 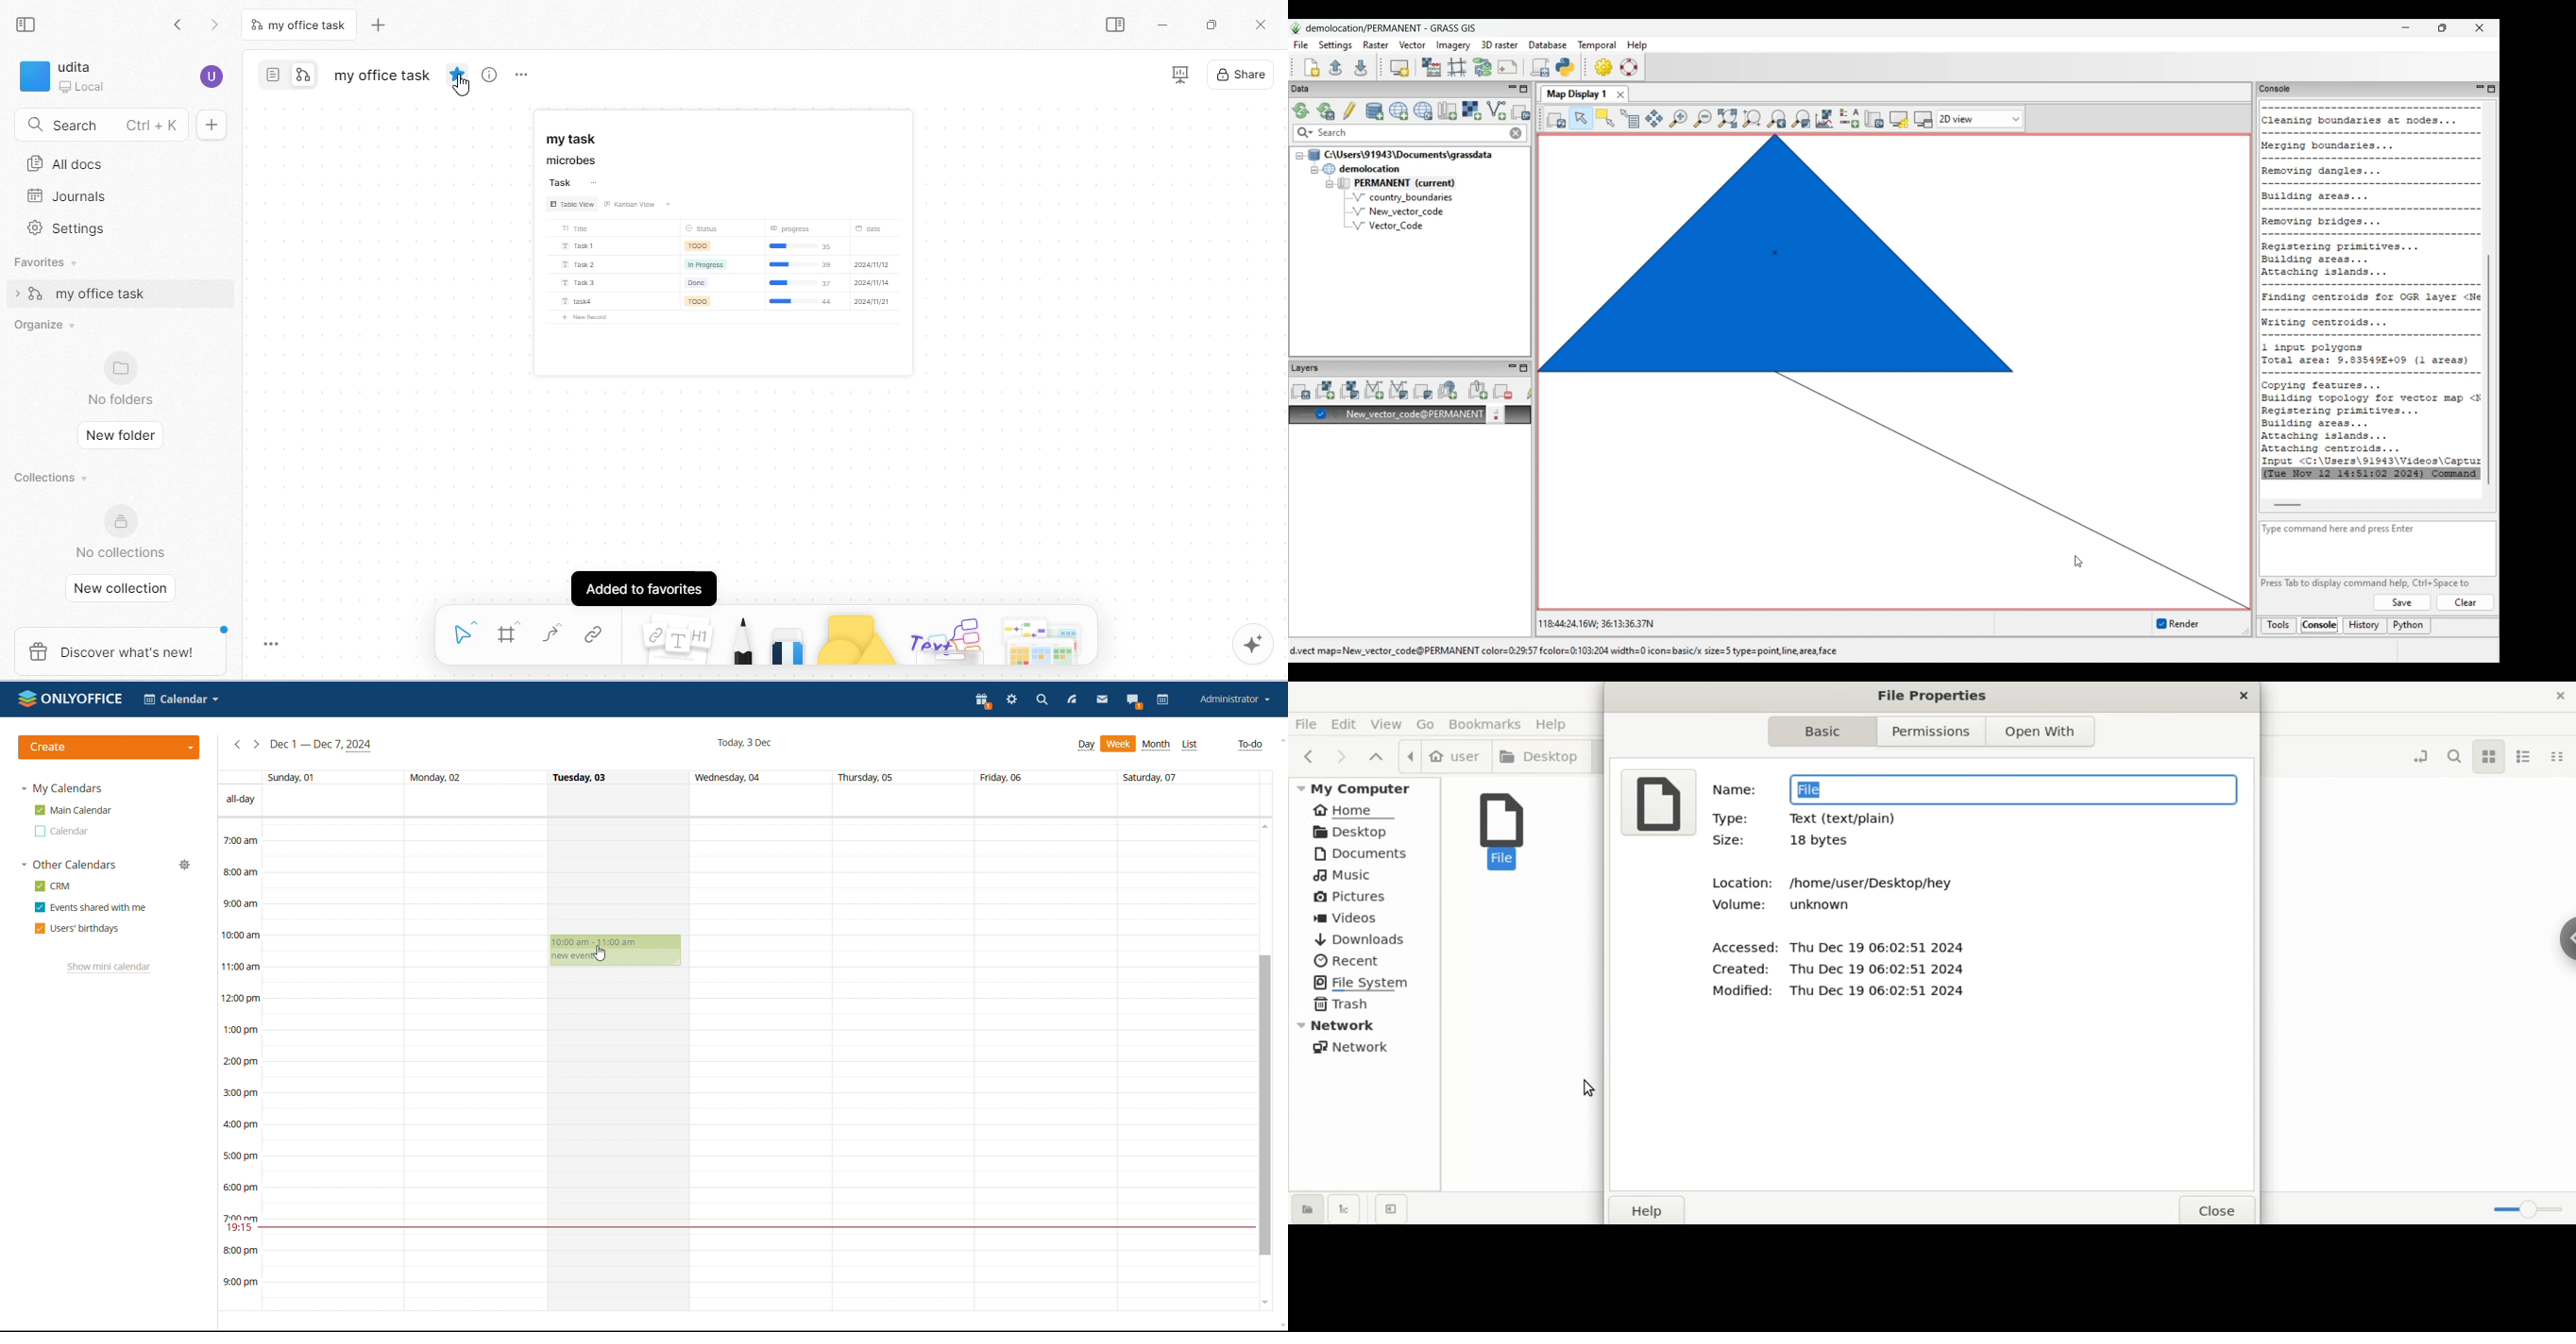 What do you see at coordinates (1163, 25) in the screenshot?
I see `minimize` at bounding box center [1163, 25].